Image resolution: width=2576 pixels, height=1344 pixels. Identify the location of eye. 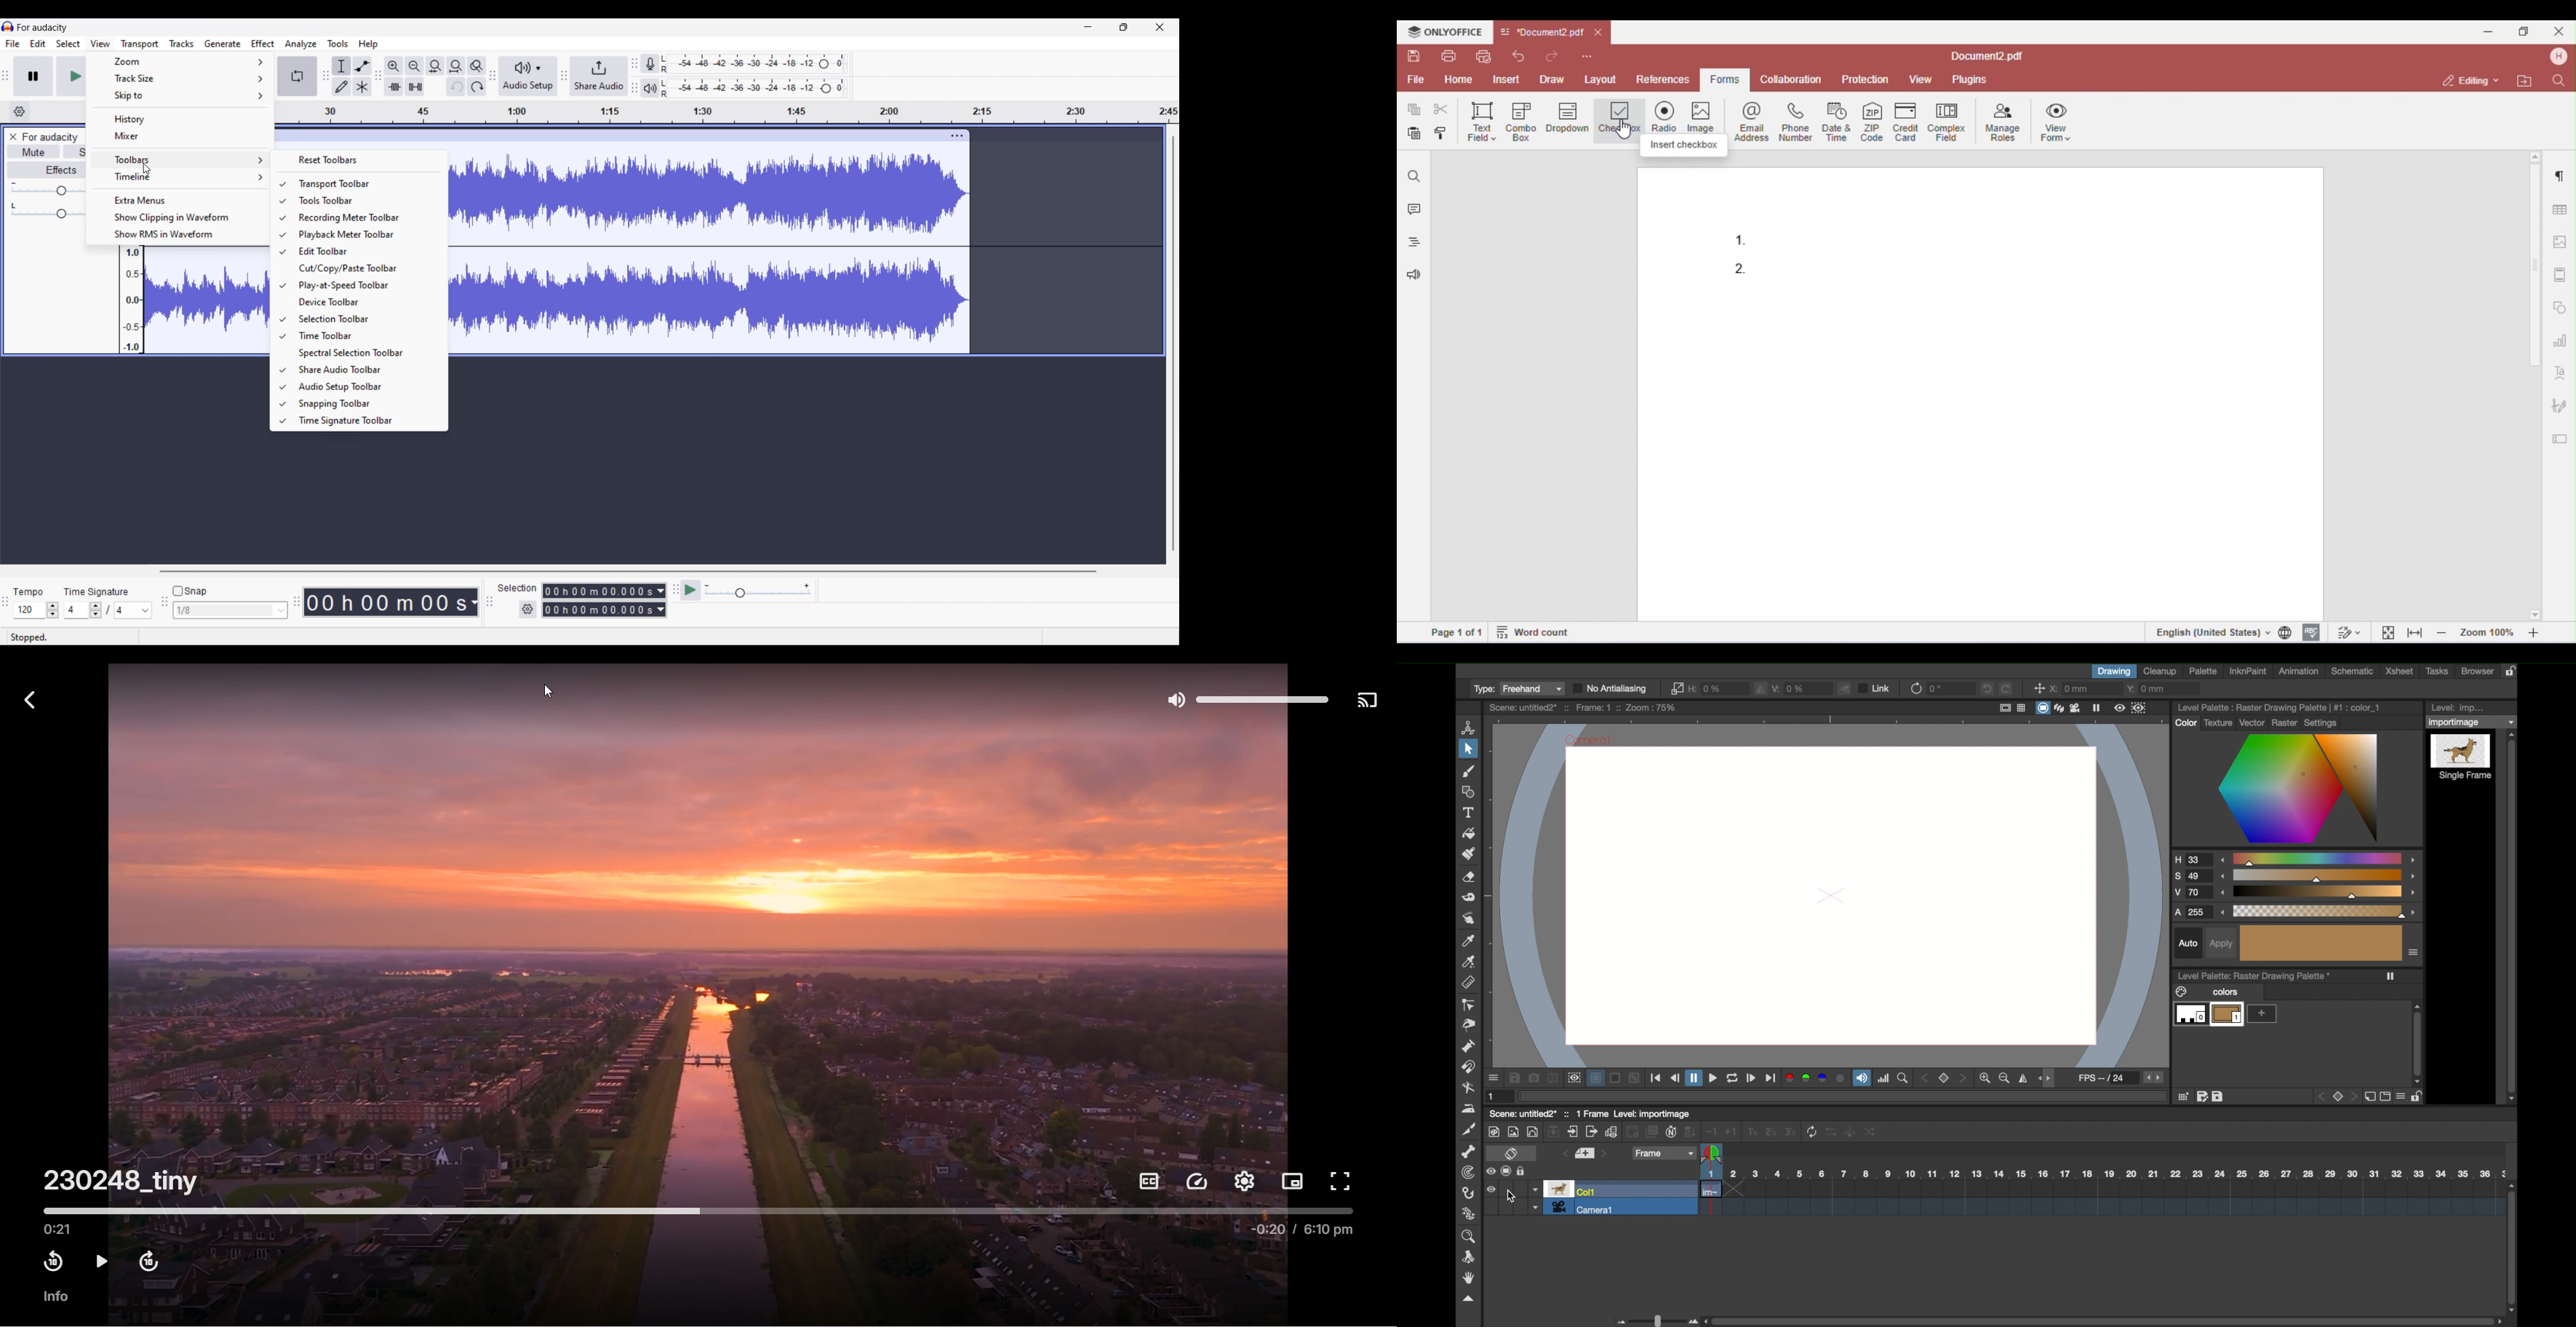
(1491, 1189).